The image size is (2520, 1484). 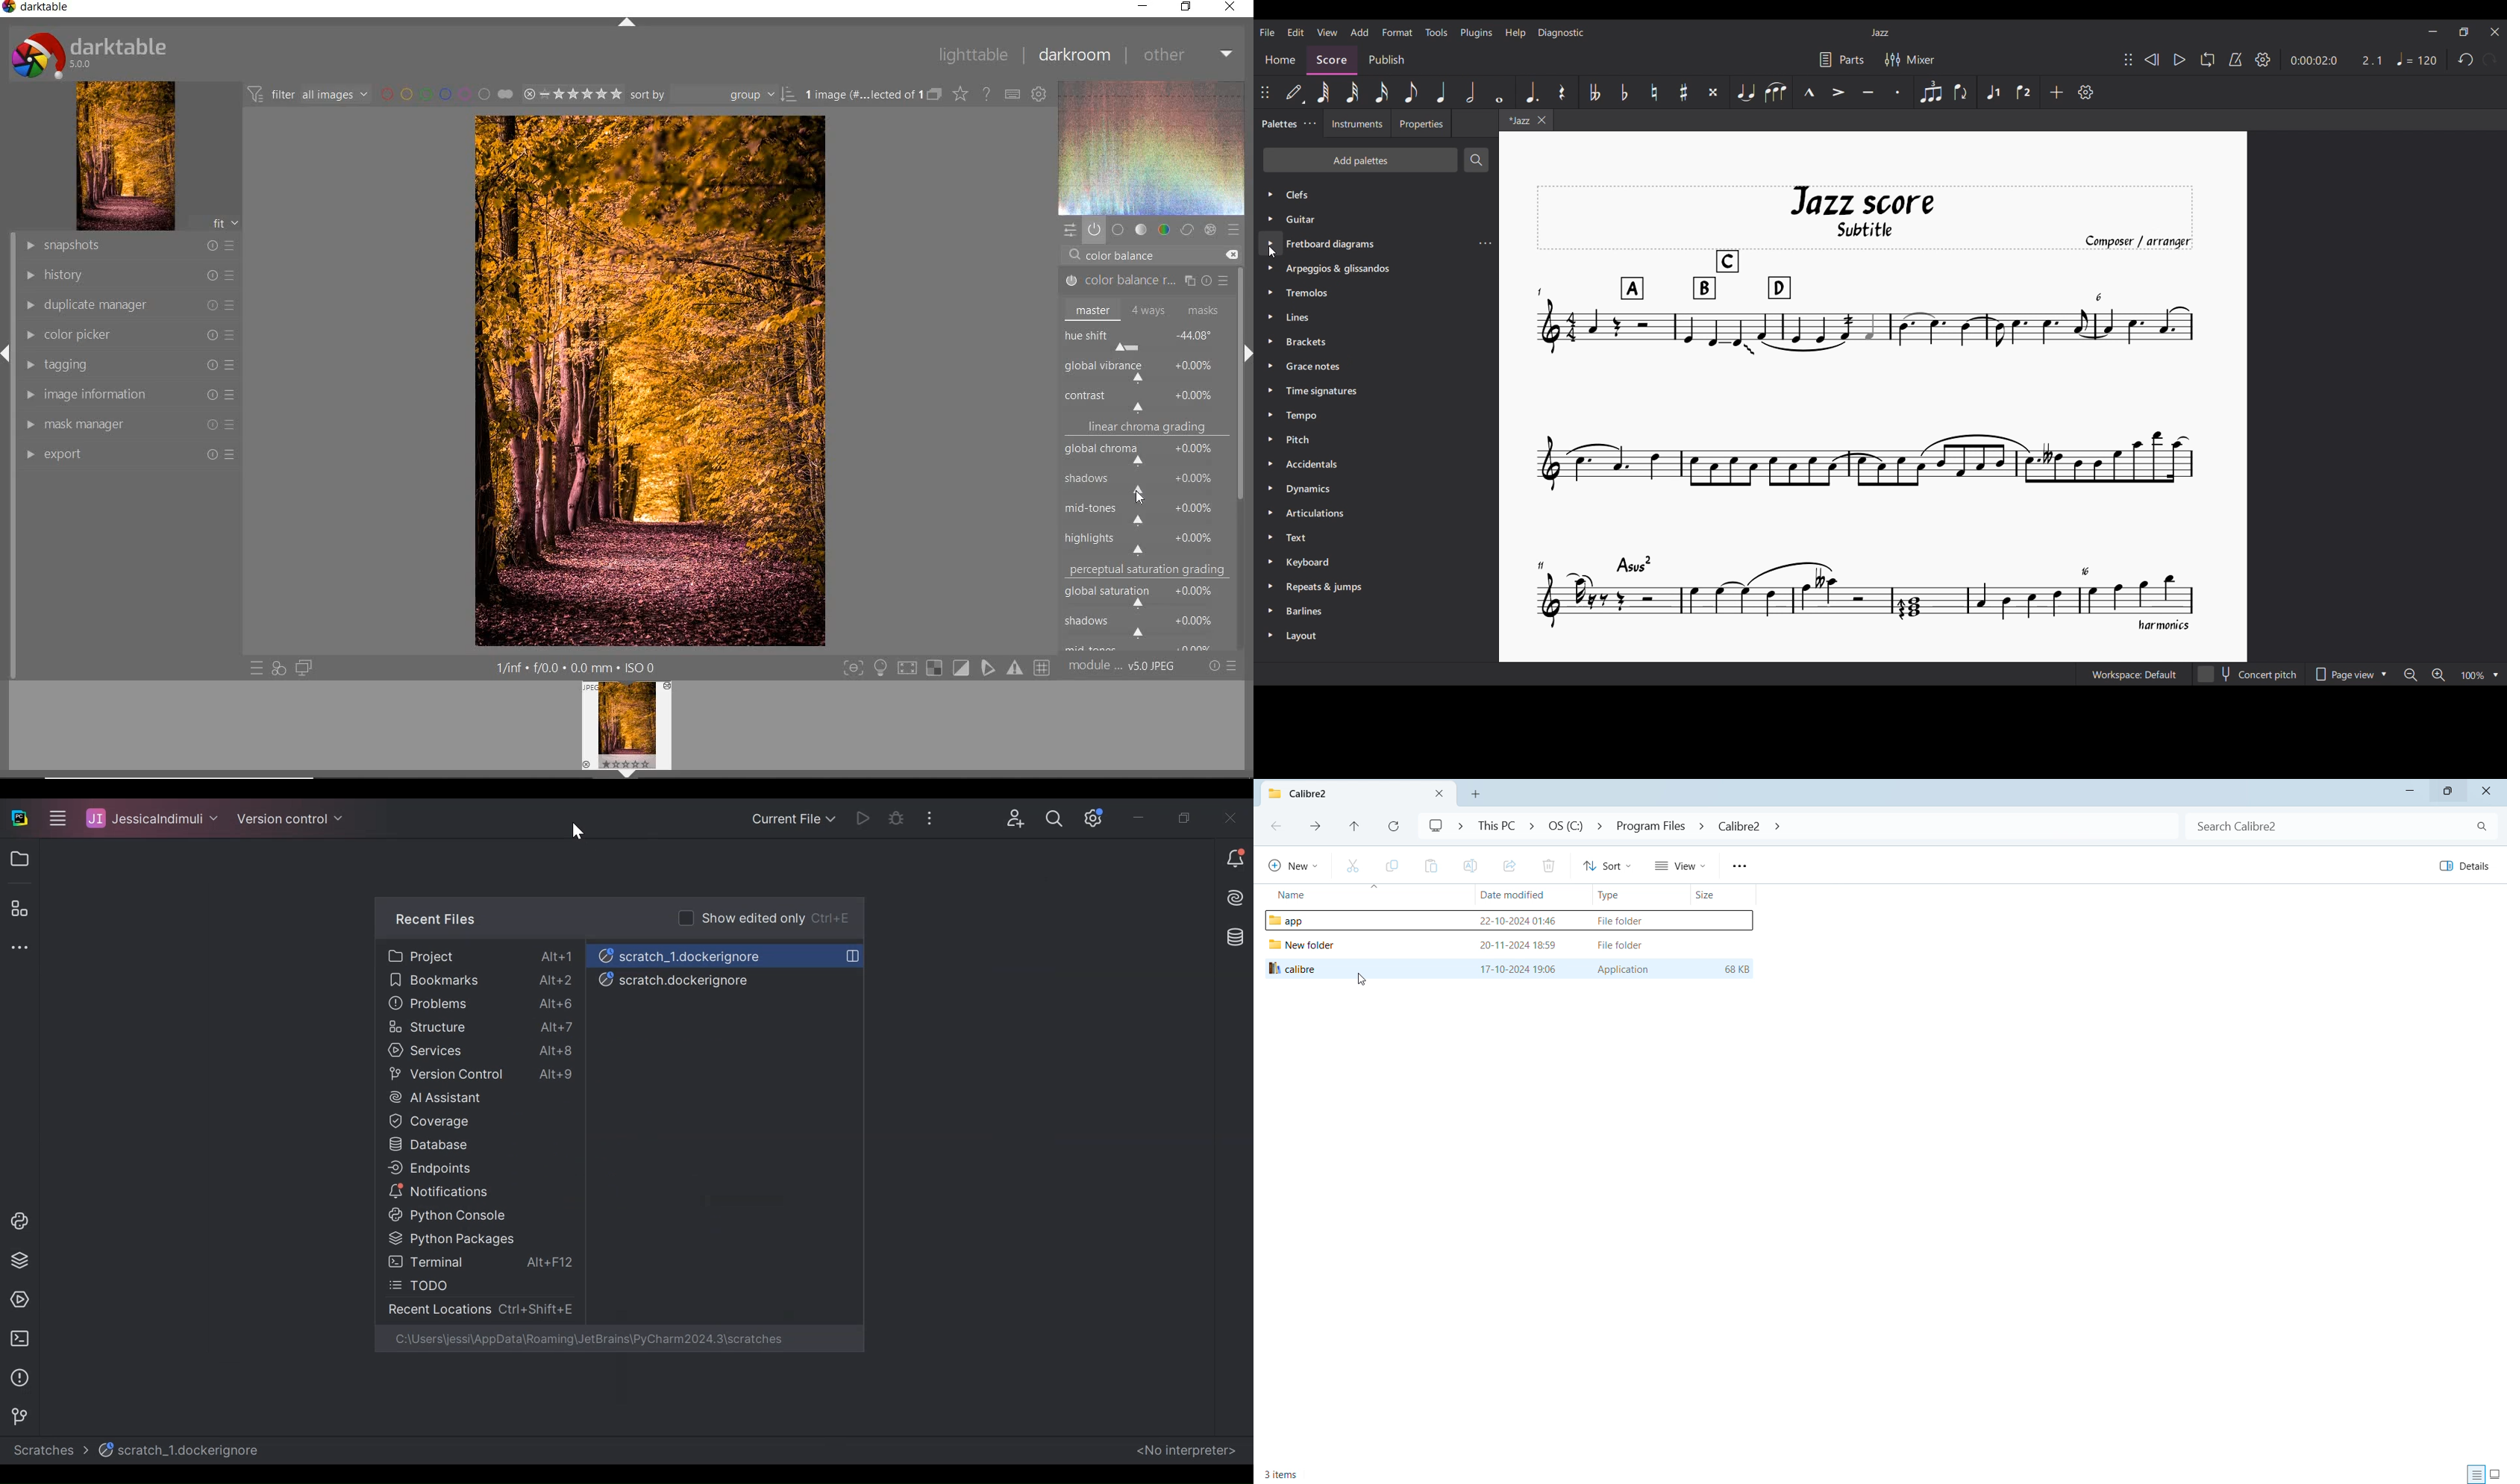 What do you see at coordinates (279, 669) in the screenshot?
I see `quick access for applying any style` at bounding box center [279, 669].